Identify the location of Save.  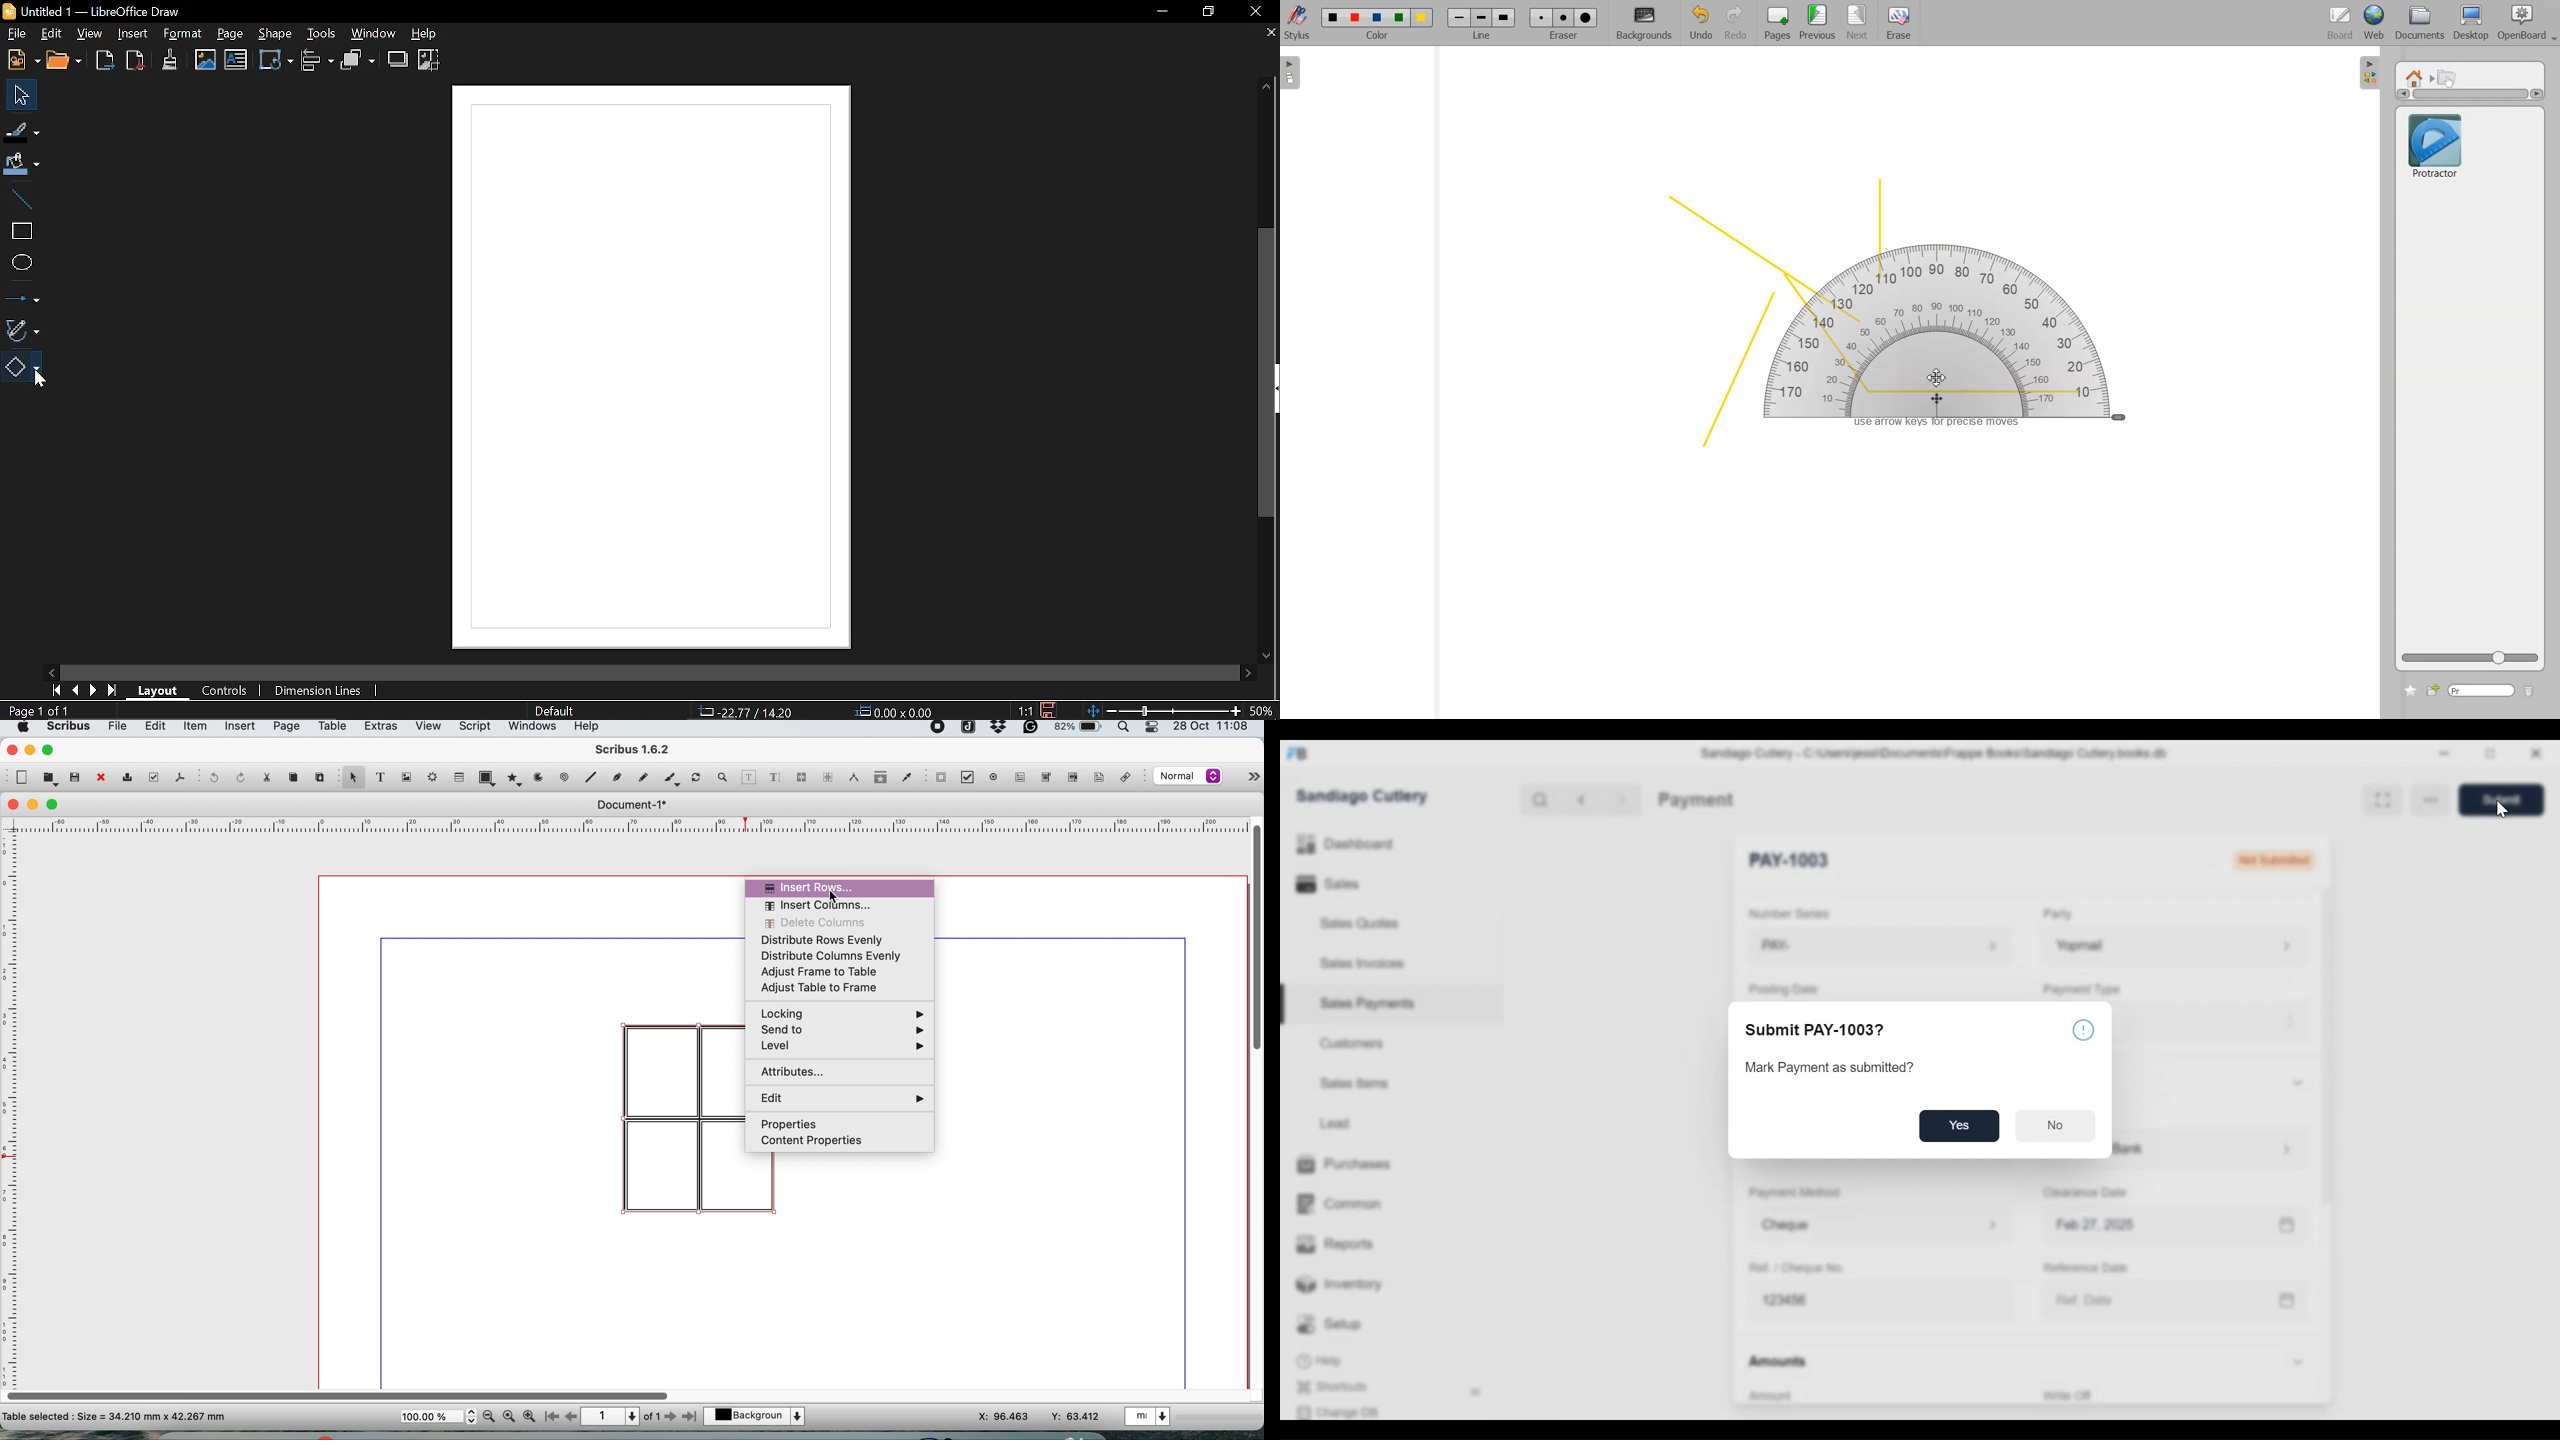
(1048, 710).